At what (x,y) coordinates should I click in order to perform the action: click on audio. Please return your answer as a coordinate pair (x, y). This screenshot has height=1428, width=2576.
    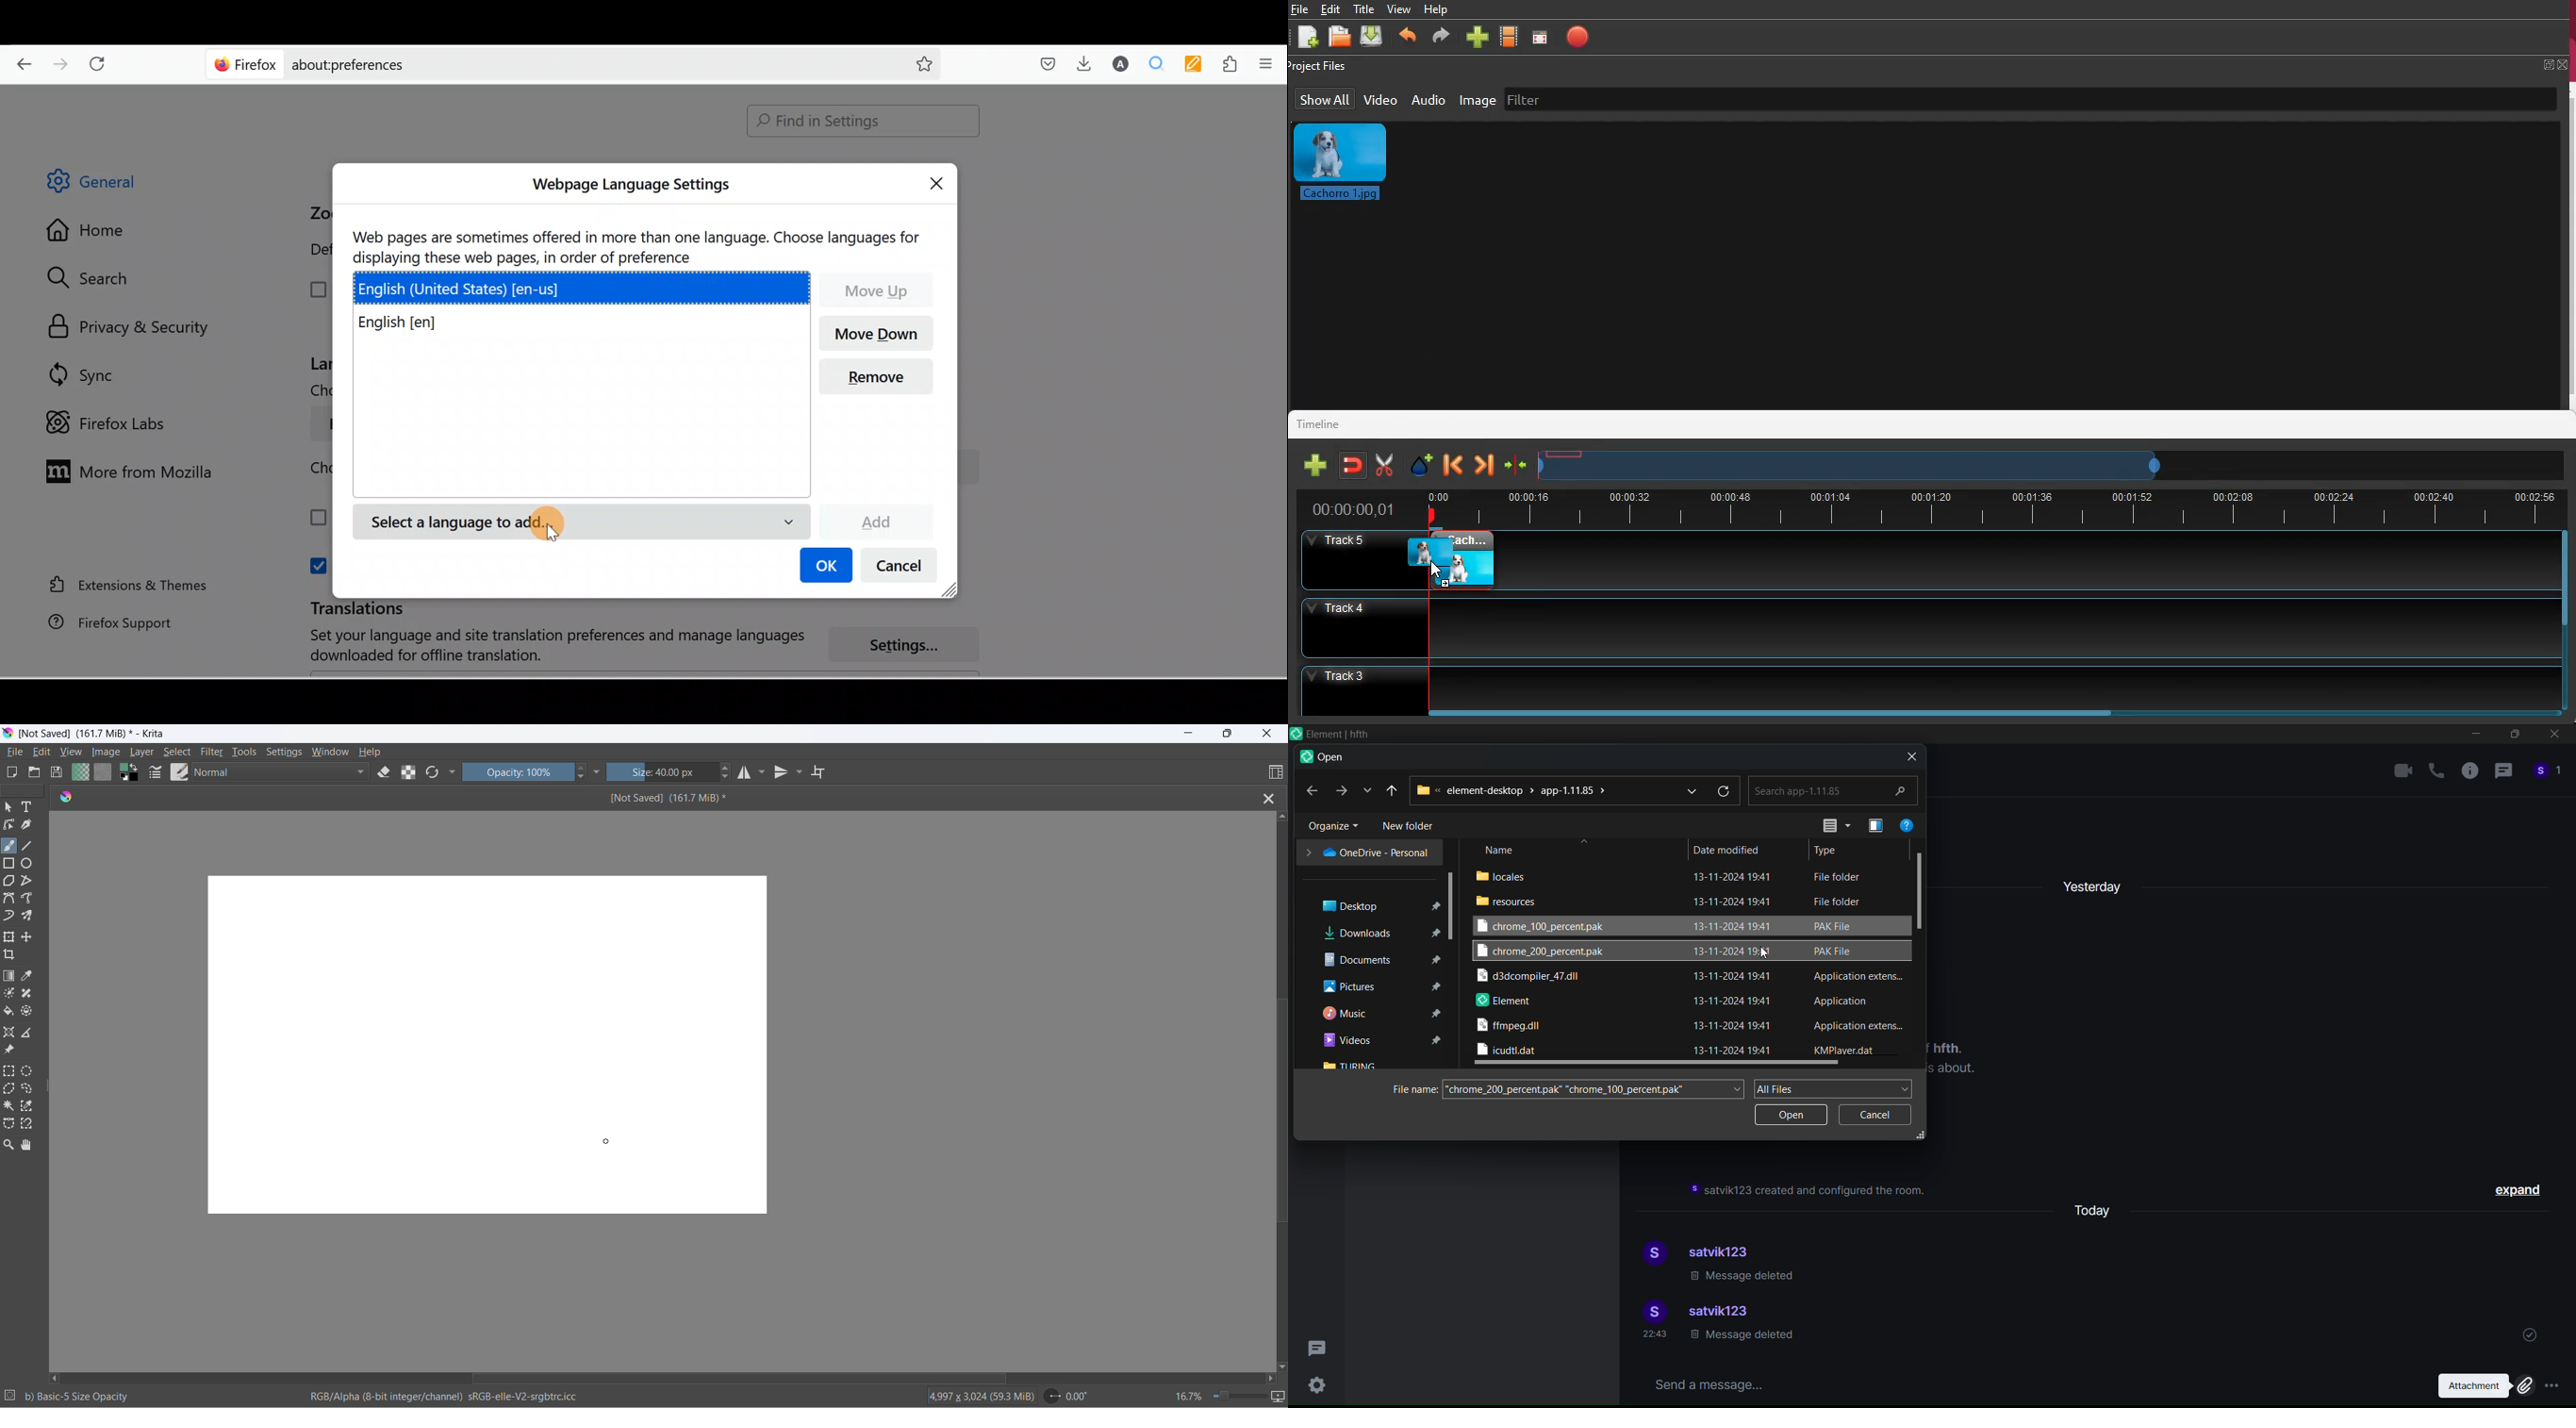
    Looking at the image, I should click on (1428, 99).